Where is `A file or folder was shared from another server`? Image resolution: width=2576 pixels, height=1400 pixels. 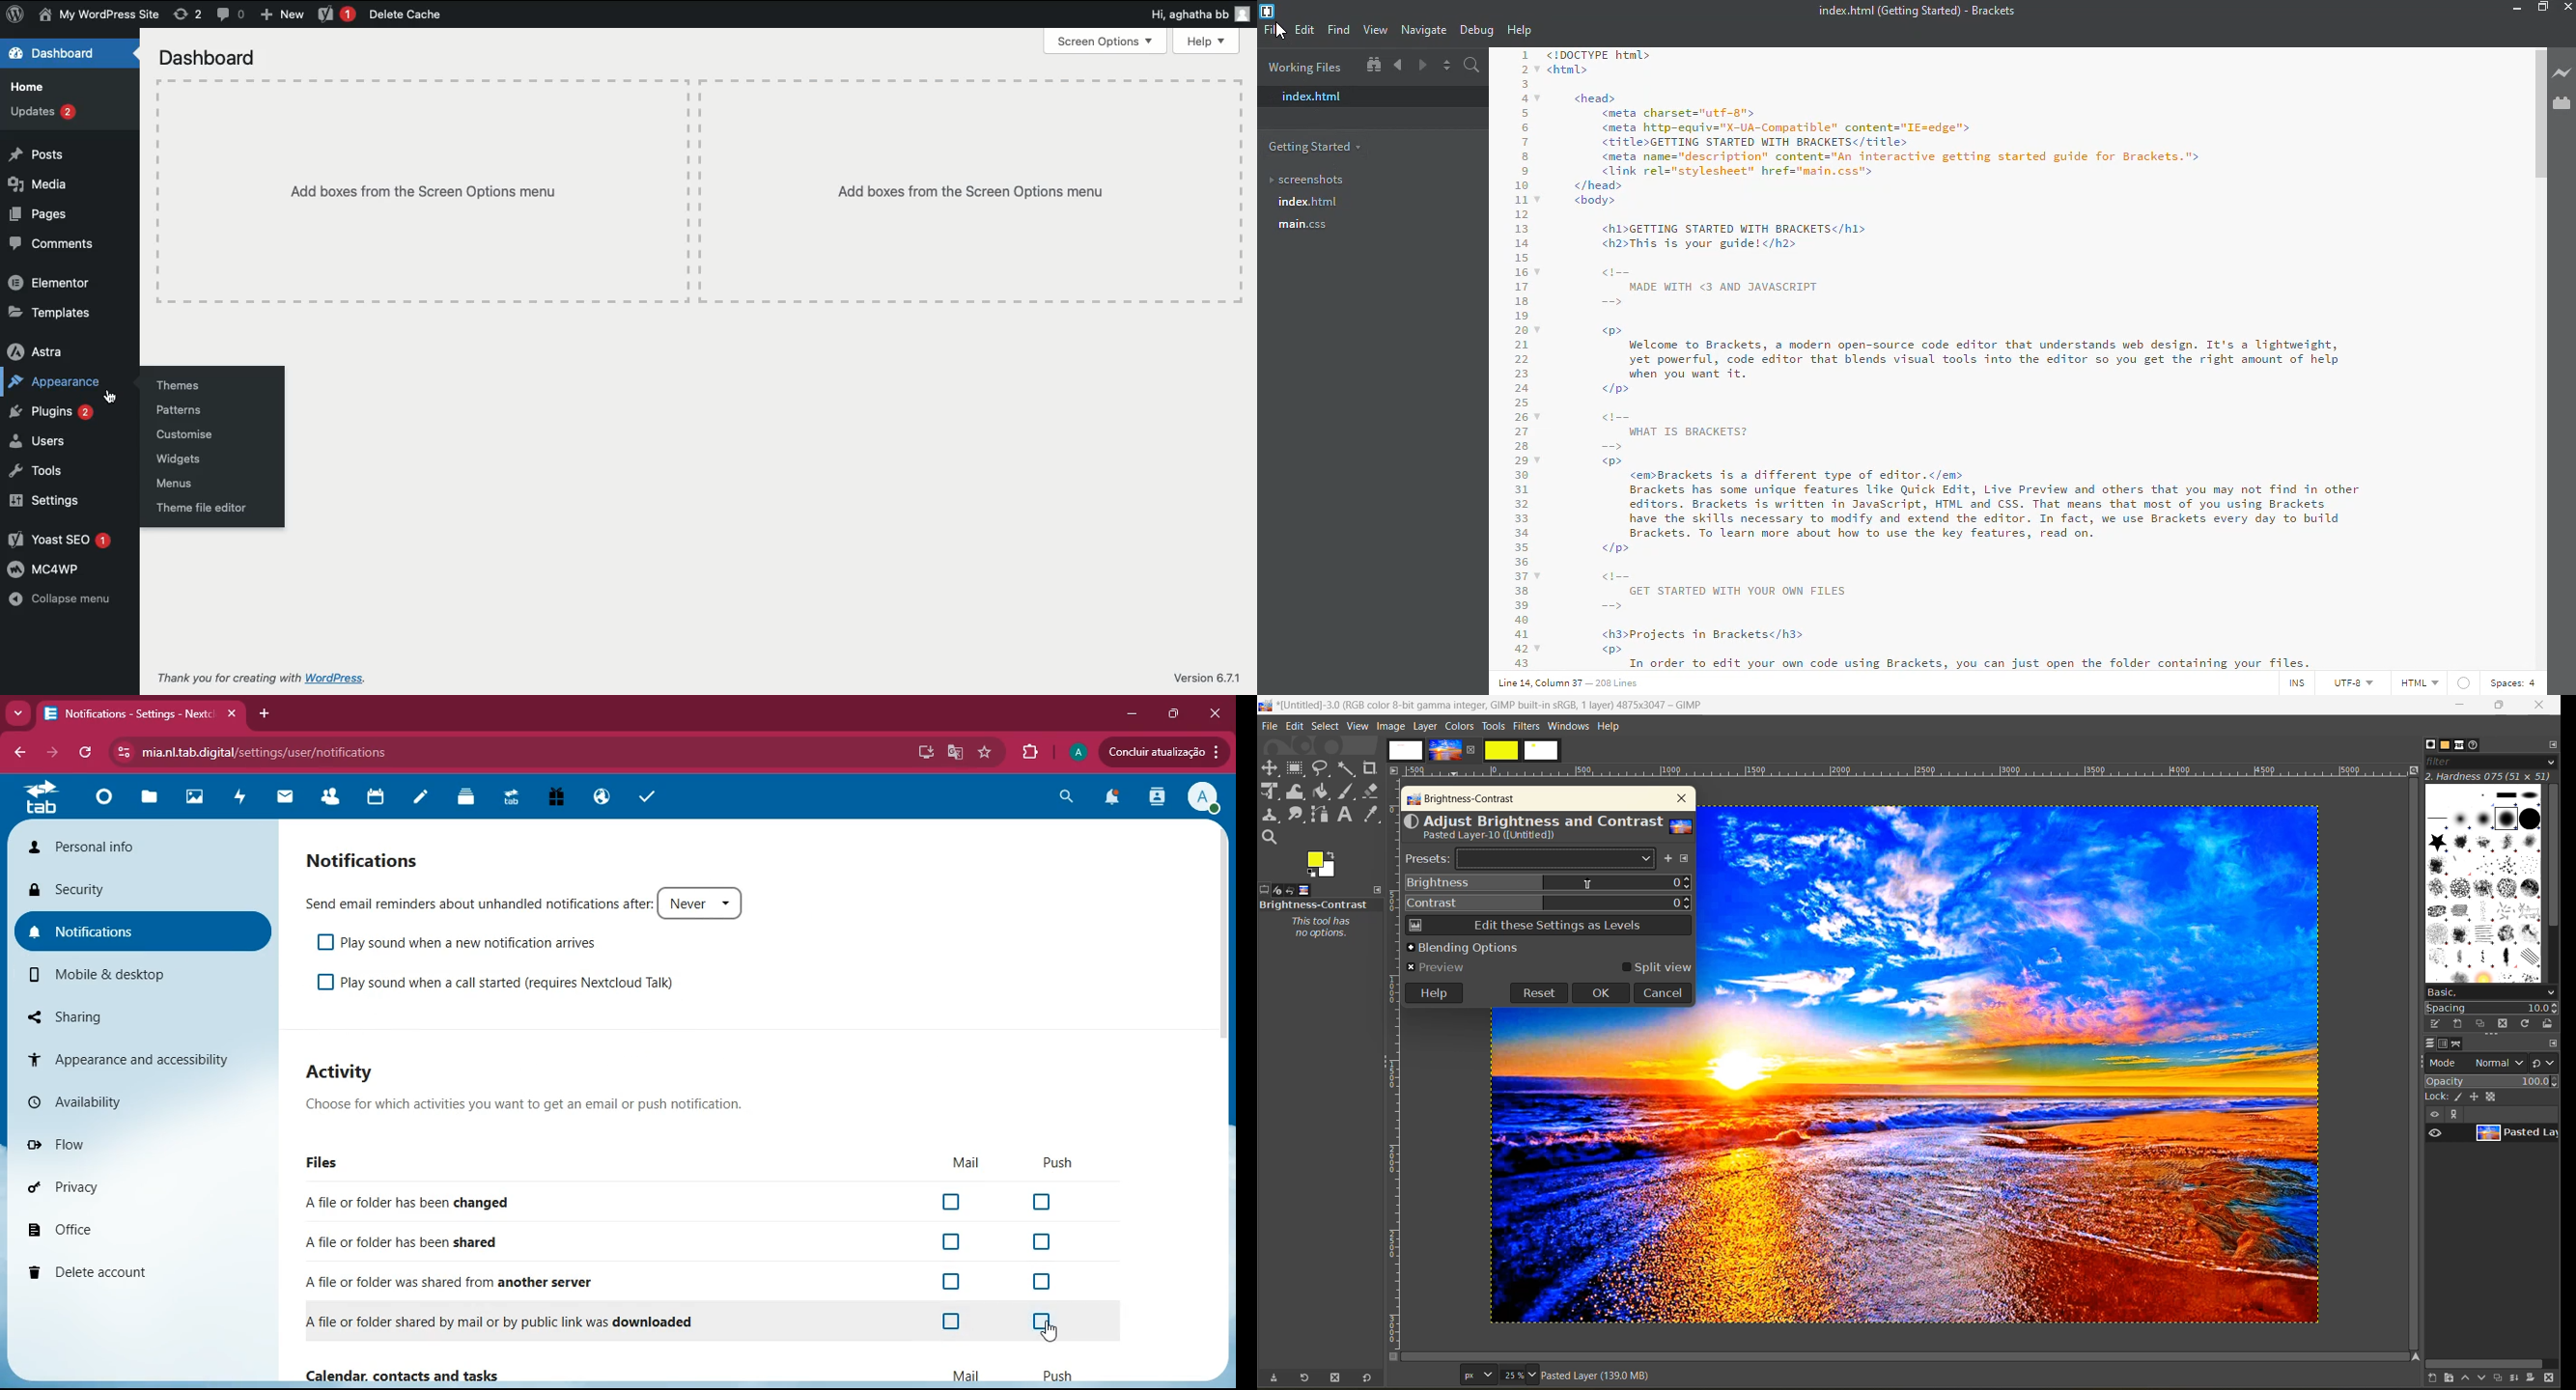 A file or folder was shared from another server is located at coordinates (450, 1281).